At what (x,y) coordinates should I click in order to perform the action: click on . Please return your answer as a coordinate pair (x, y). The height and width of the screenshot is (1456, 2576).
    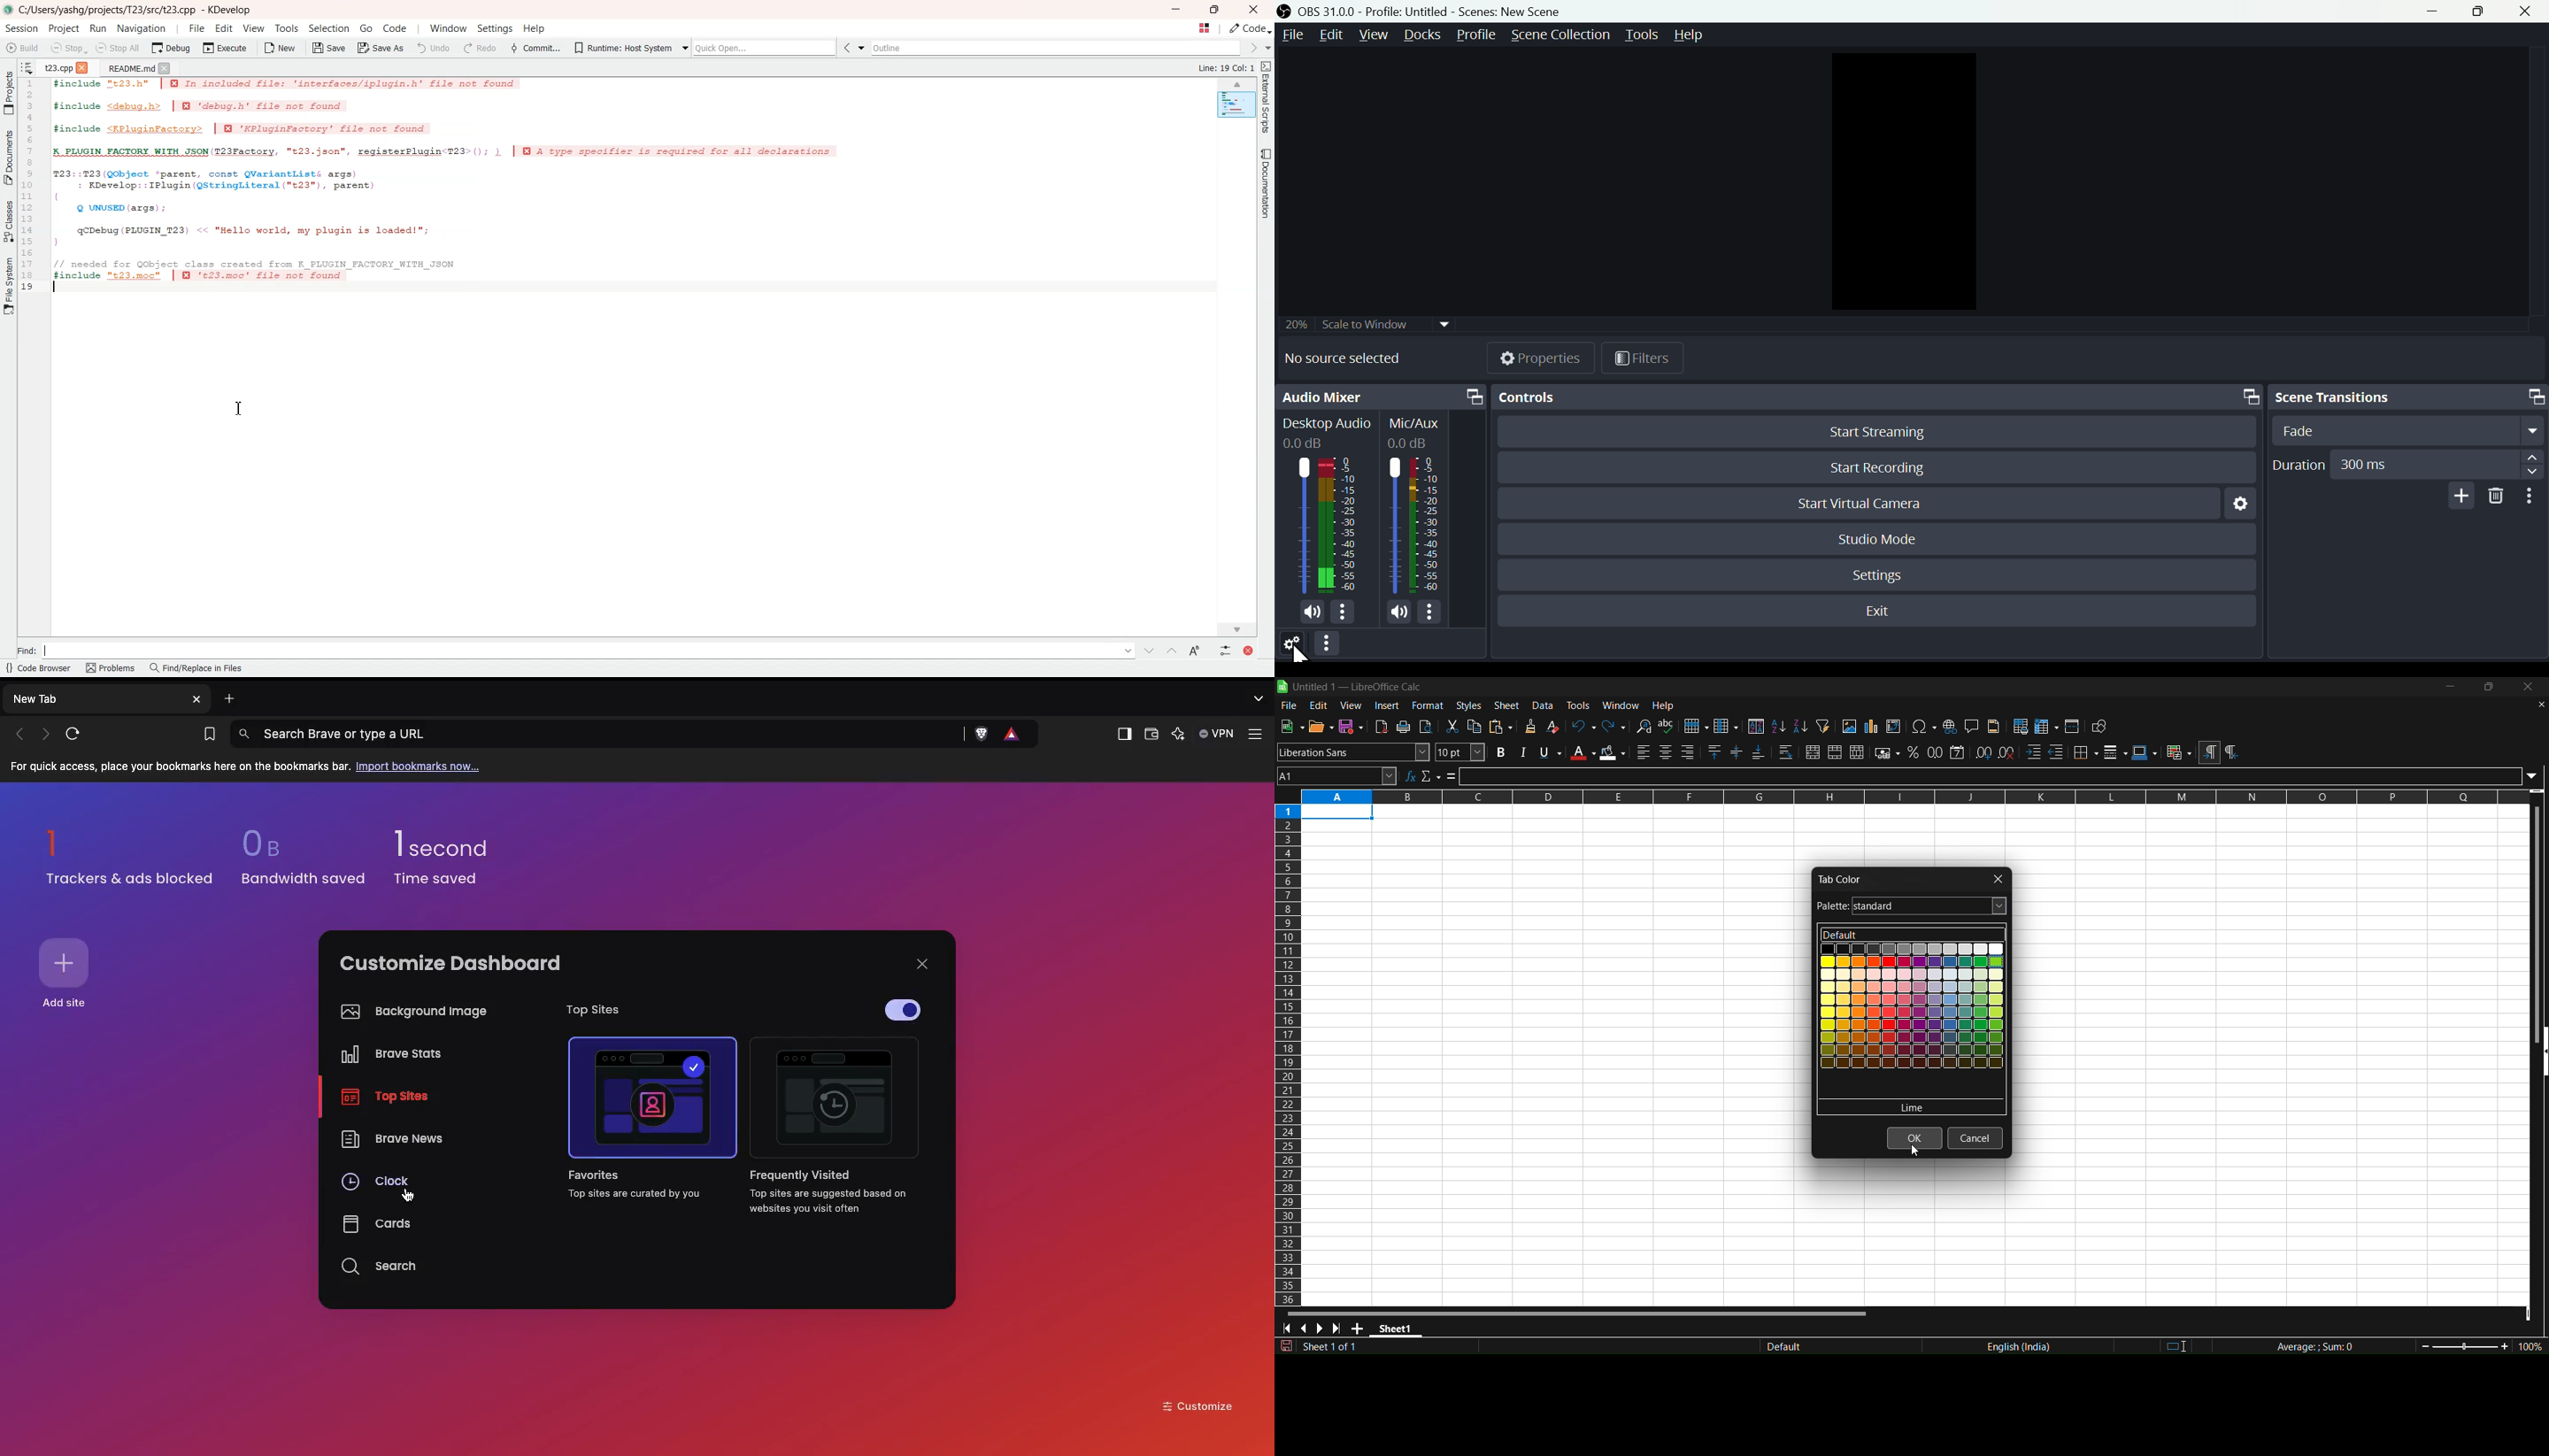
    Looking at the image, I should click on (1644, 358).